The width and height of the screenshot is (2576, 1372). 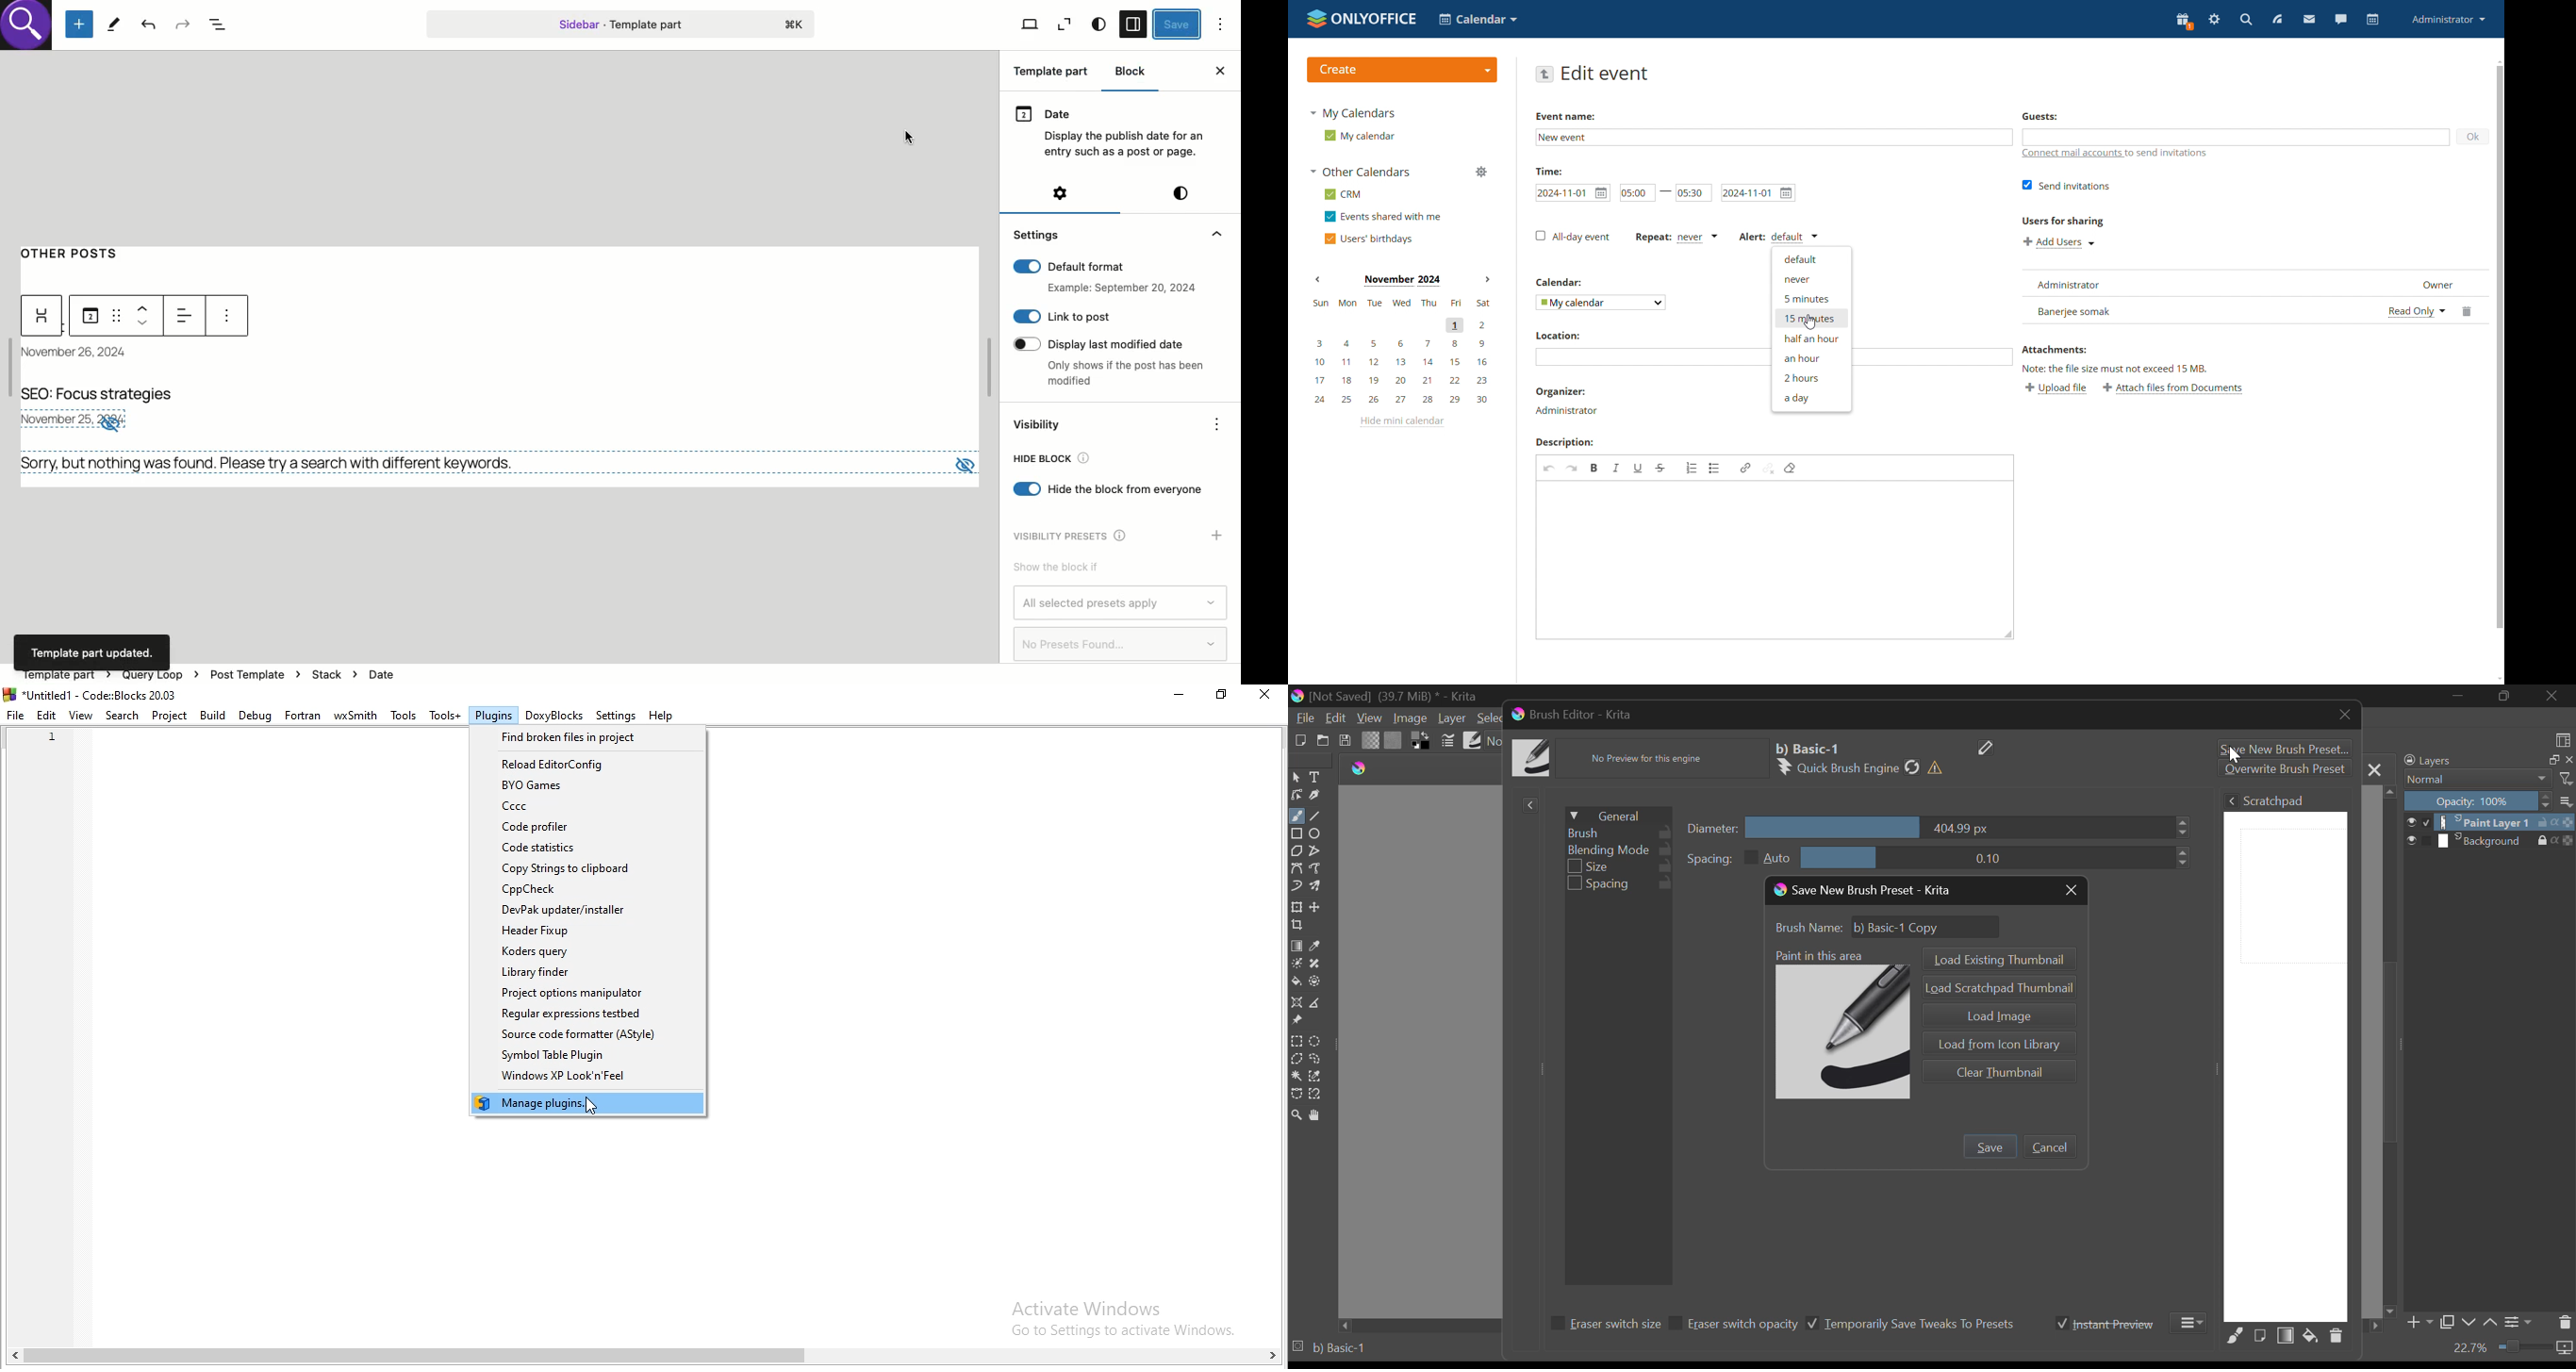 What do you see at coordinates (1863, 768) in the screenshot?
I see `Brush Engine` at bounding box center [1863, 768].